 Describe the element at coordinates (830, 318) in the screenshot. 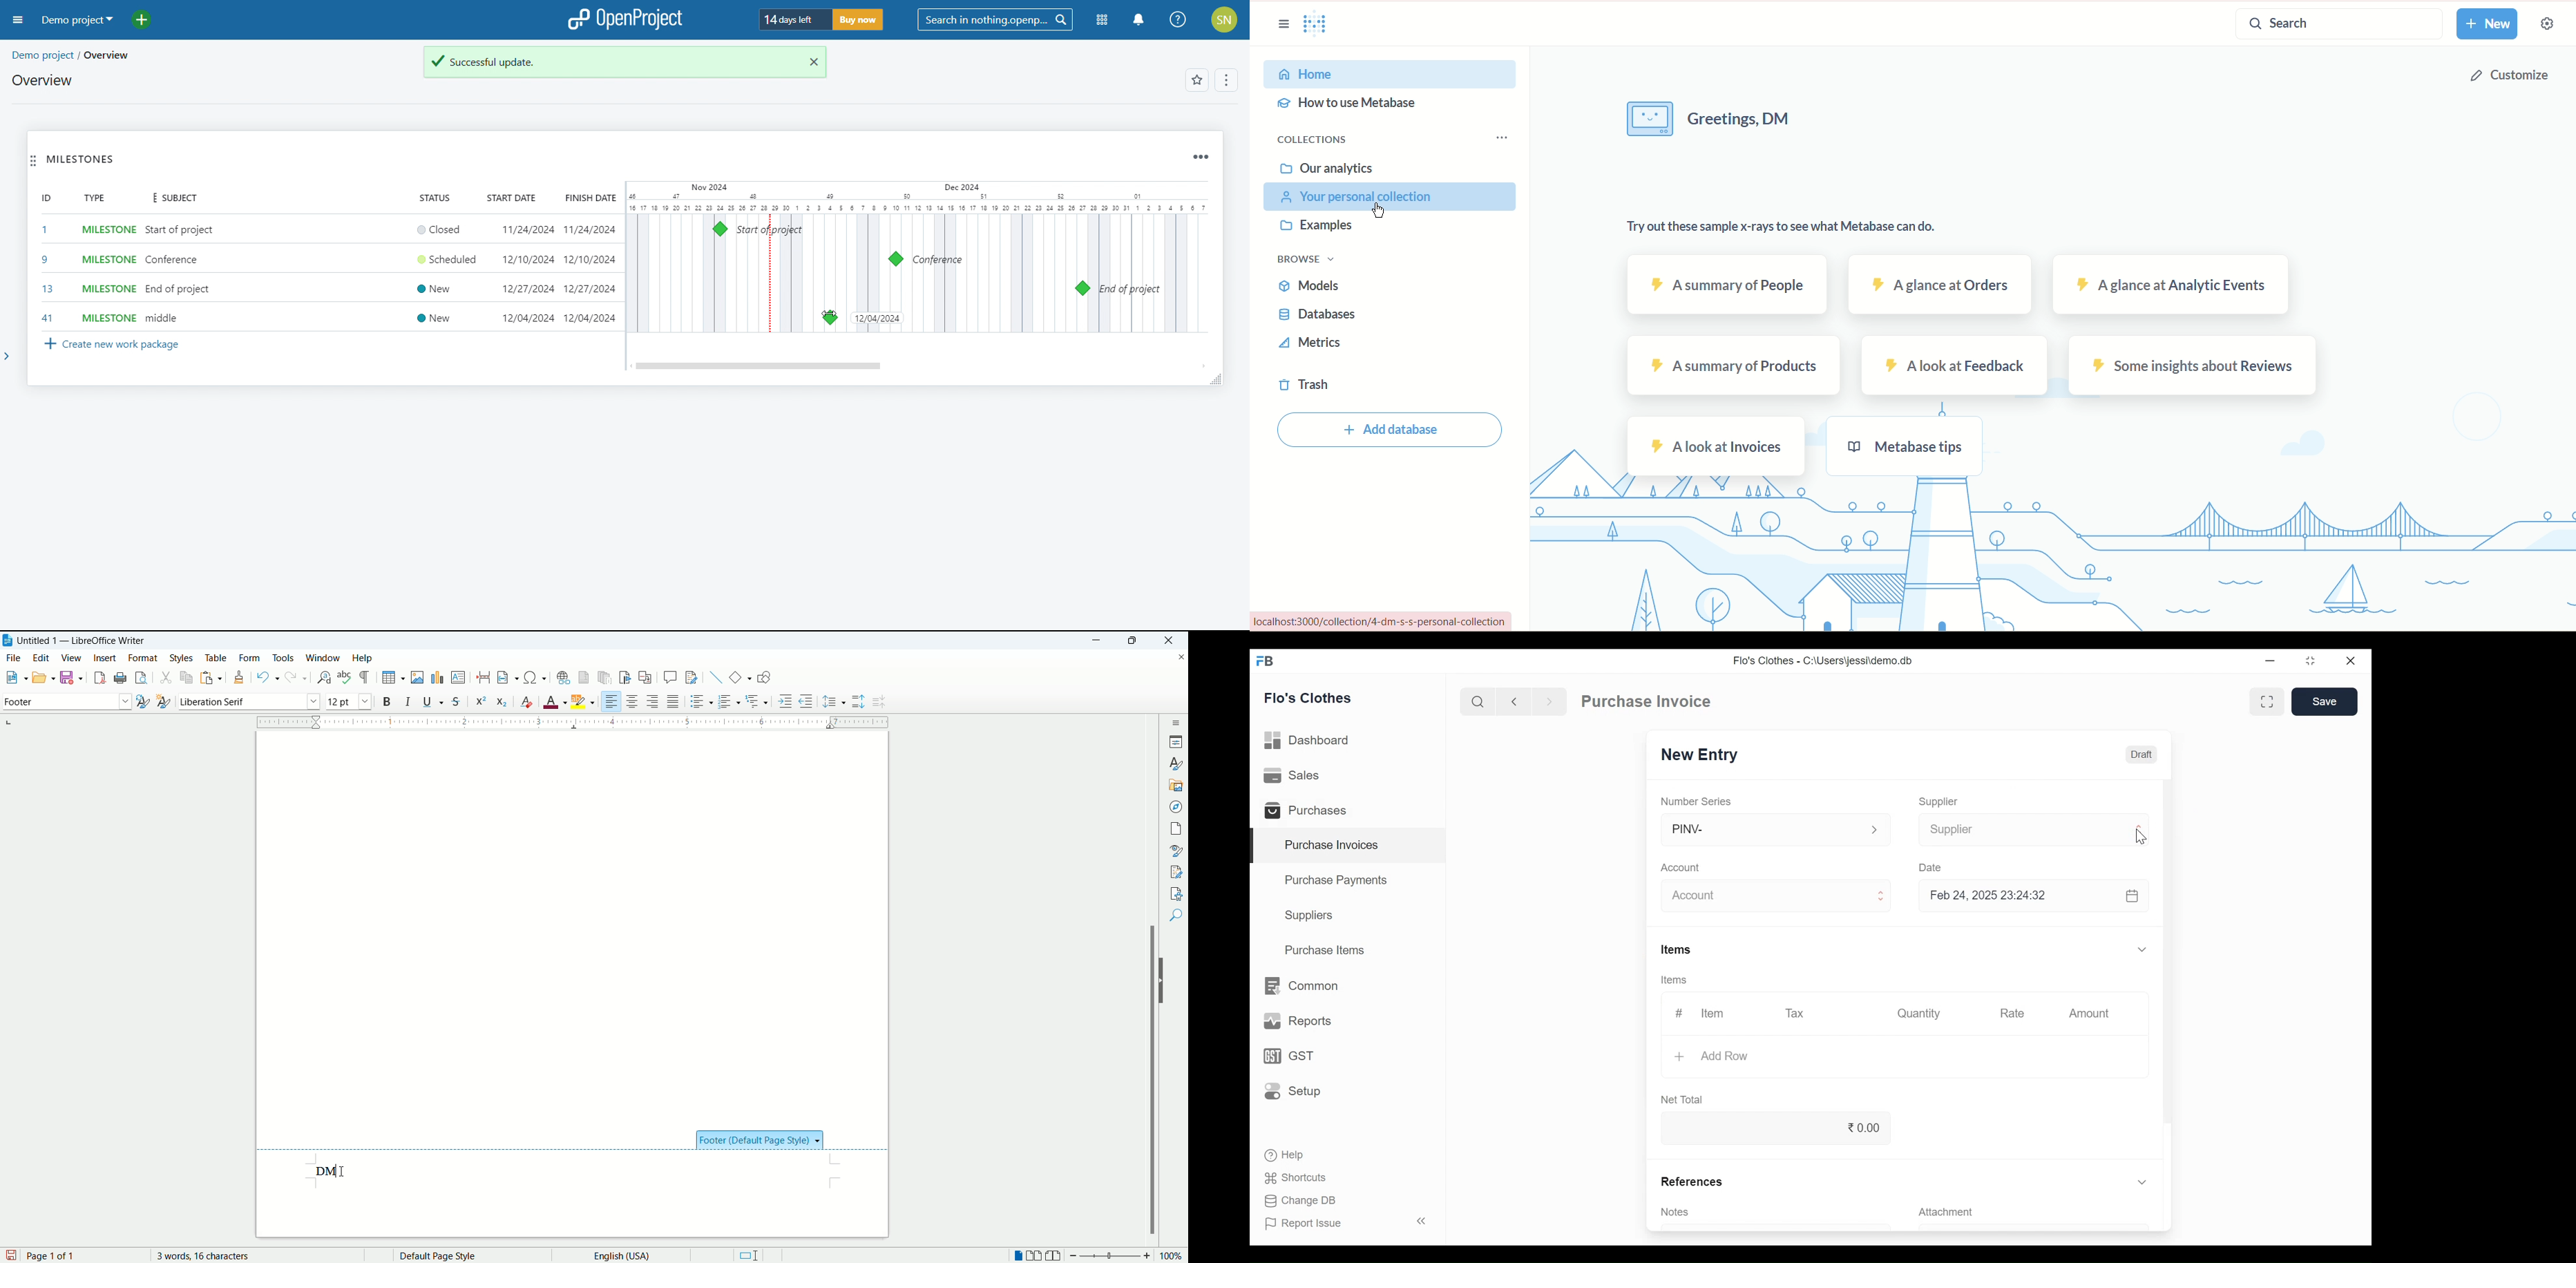

I see `milsetone moved` at that location.